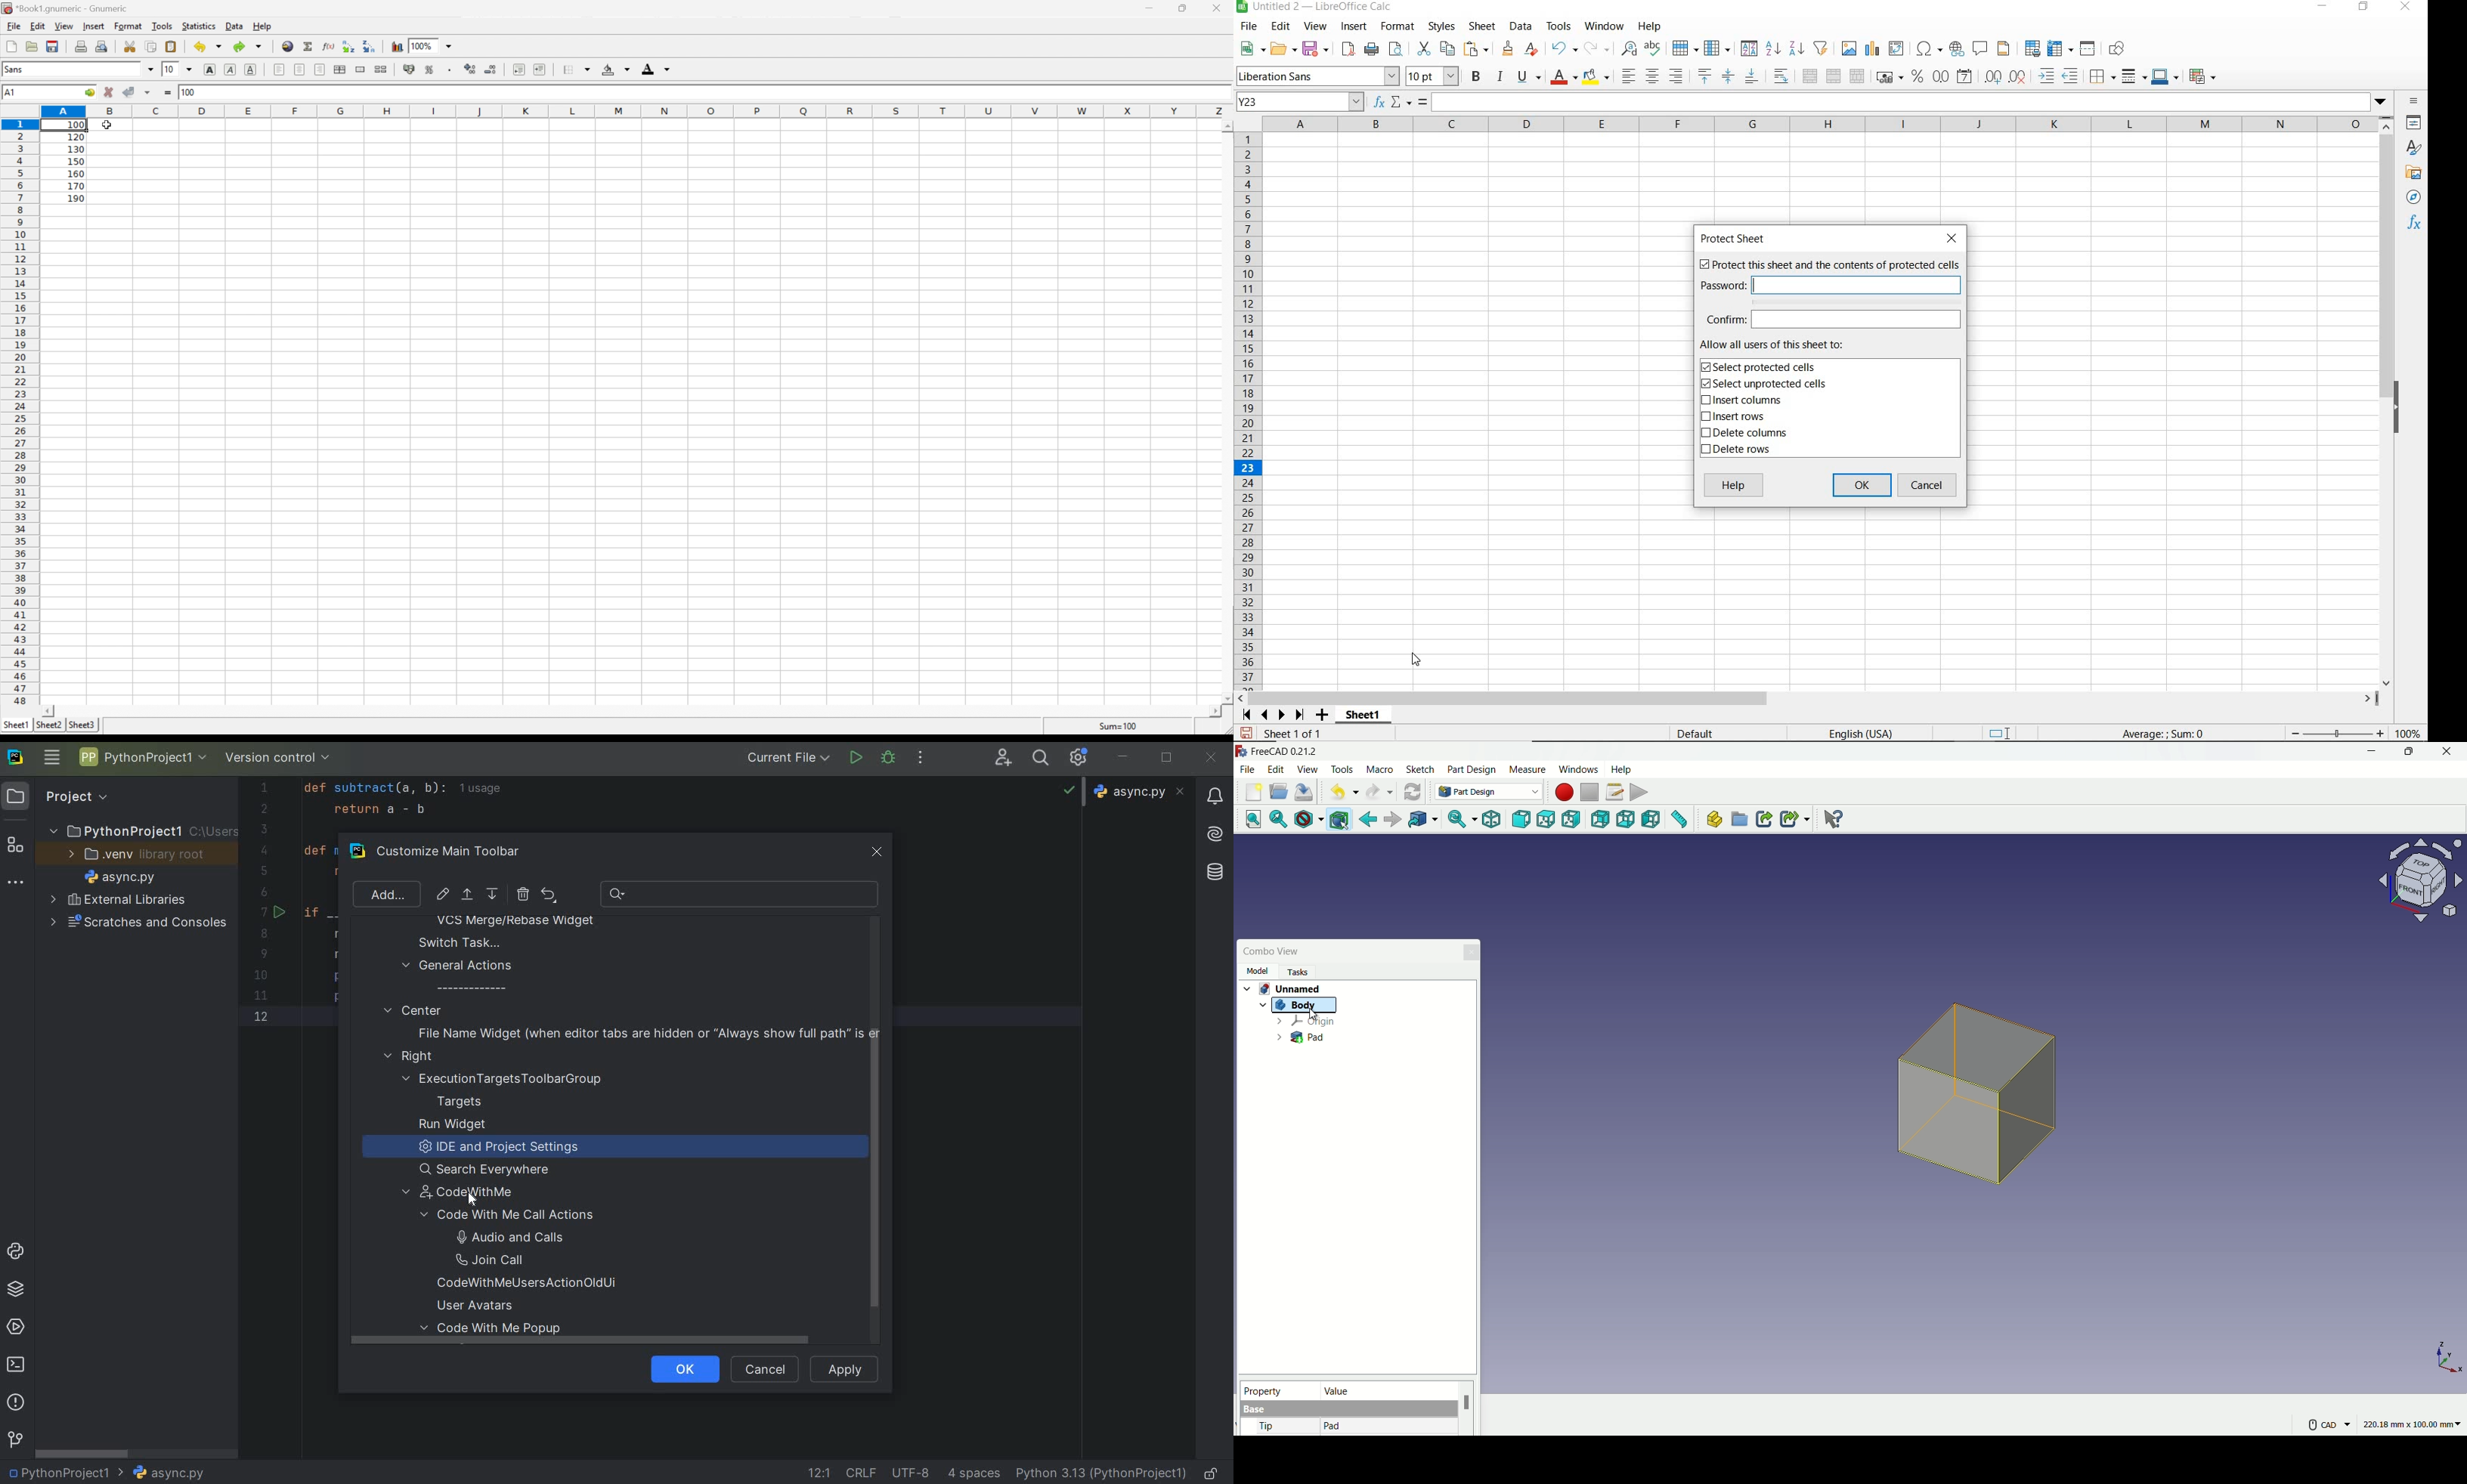 The height and width of the screenshot is (1484, 2492). Describe the element at coordinates (1247, 768) in the screenshot. I see `file` at that location.